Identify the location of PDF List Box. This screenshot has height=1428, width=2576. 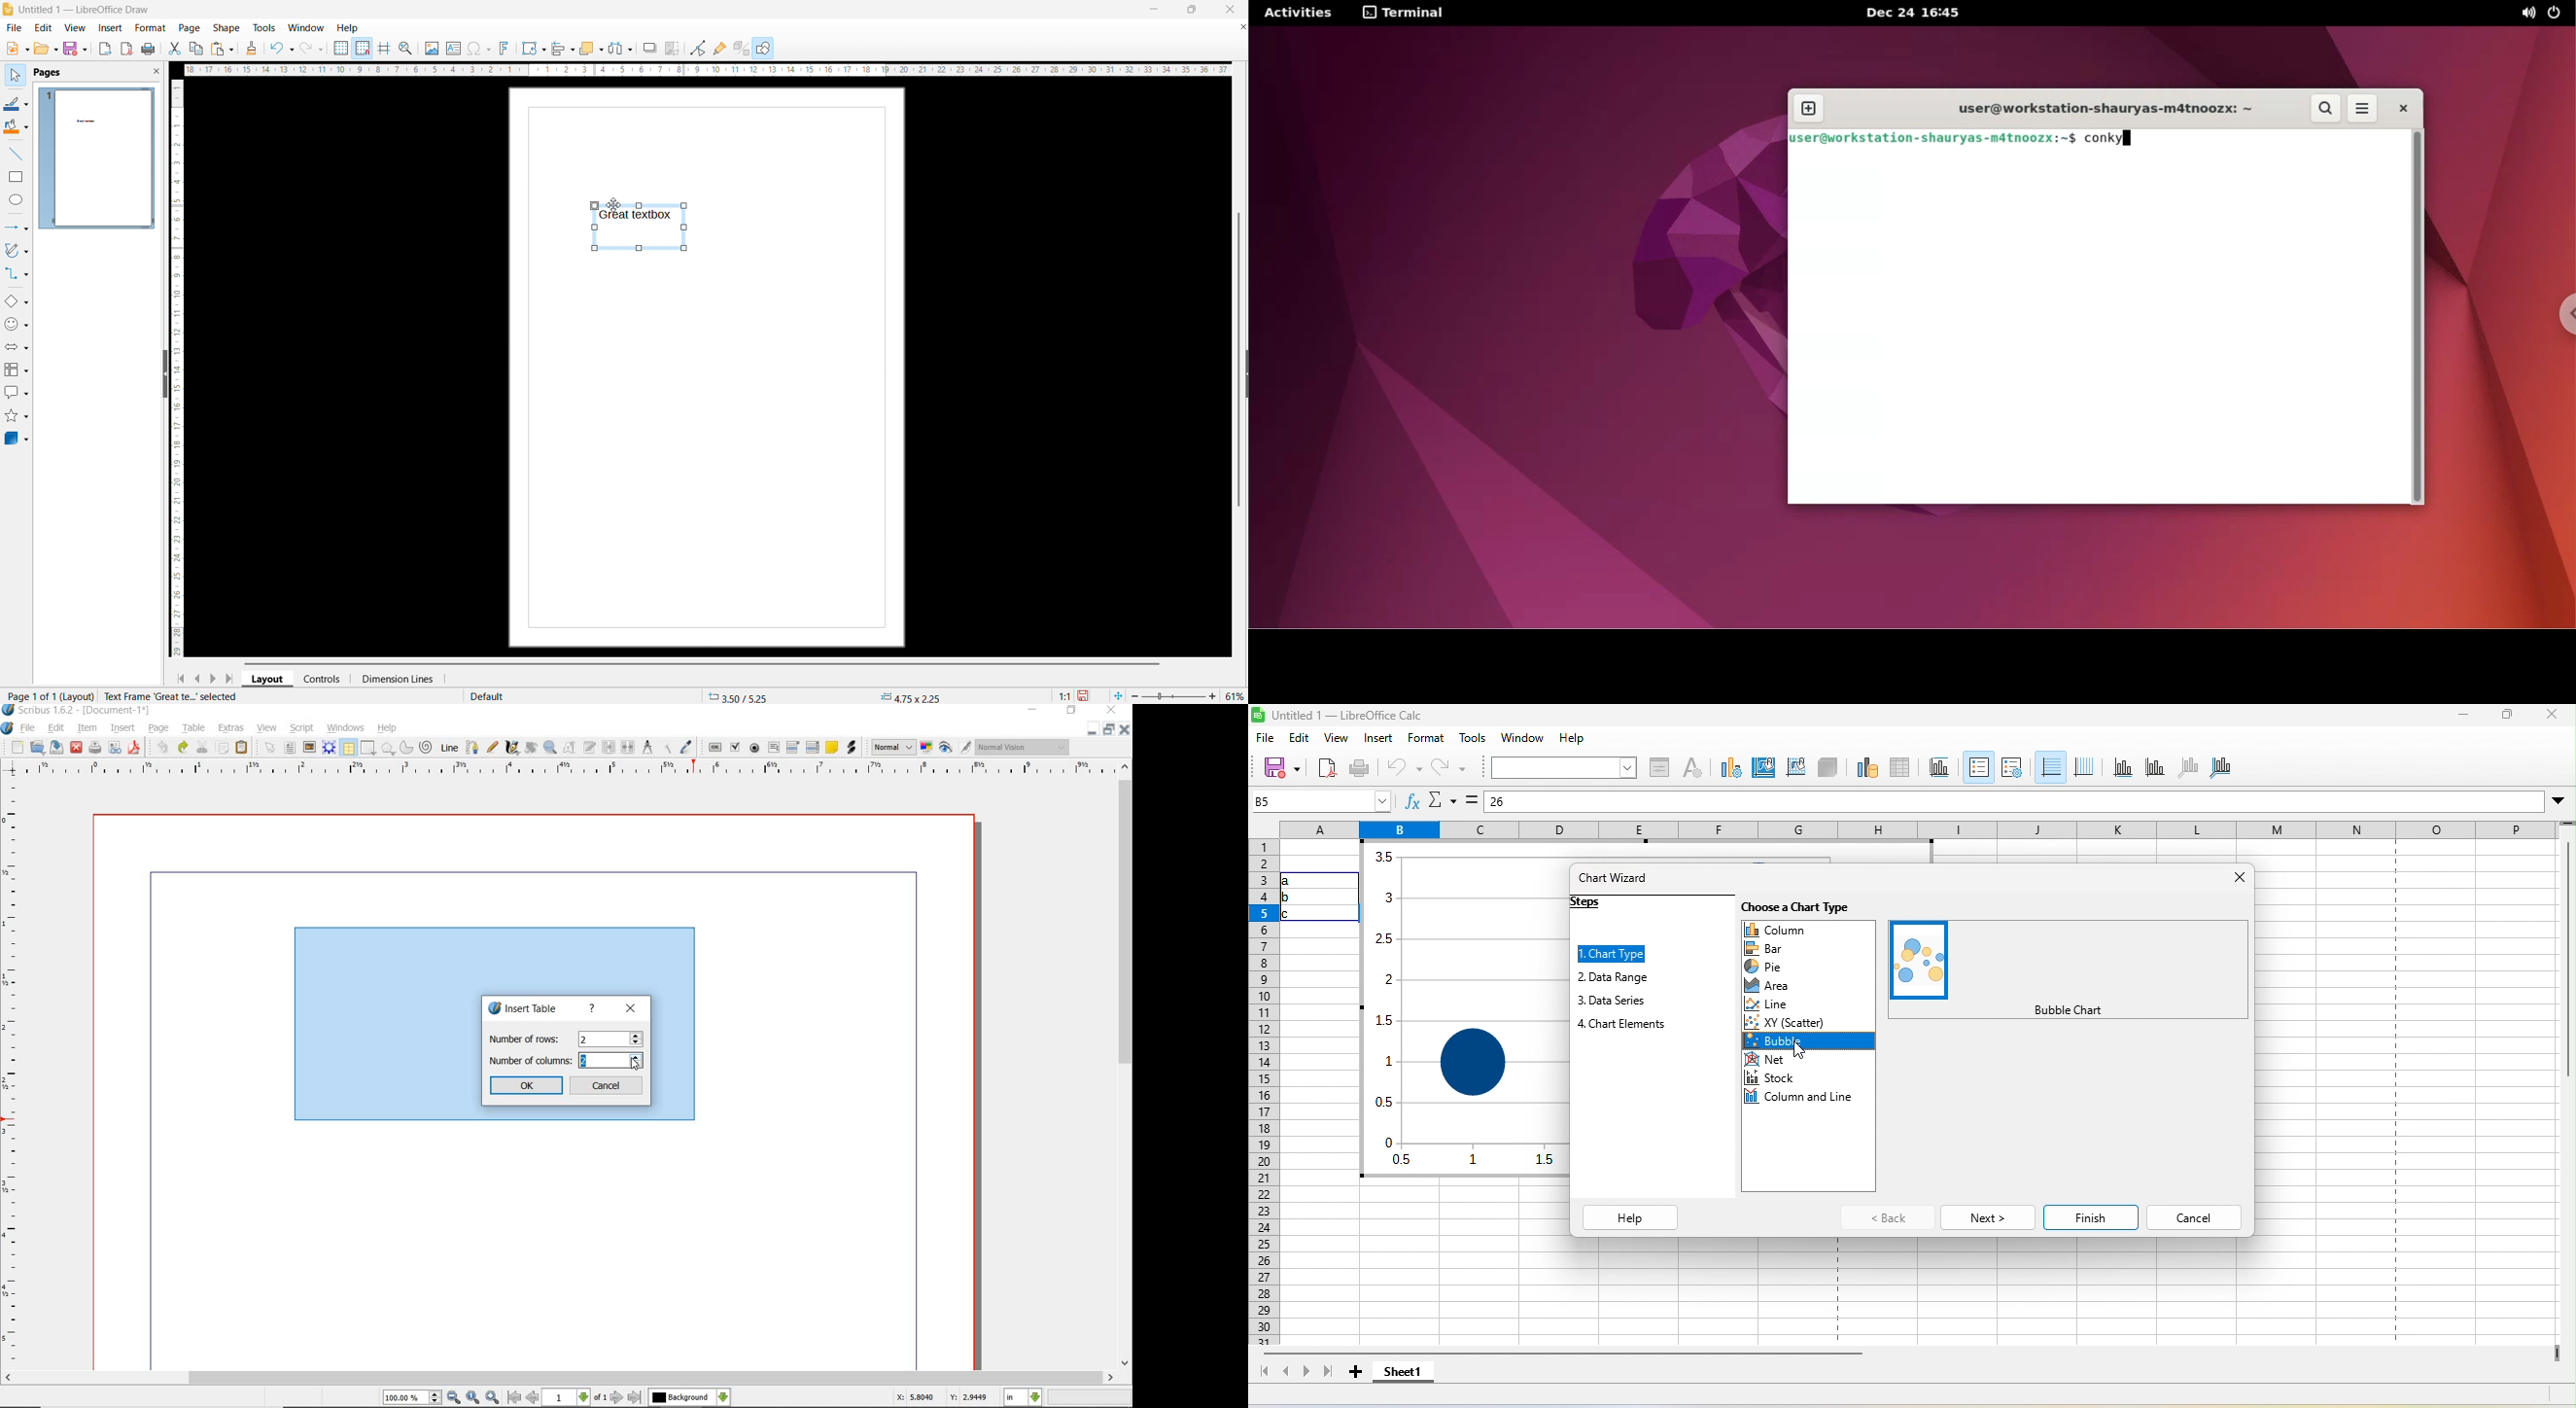
(812, 747).